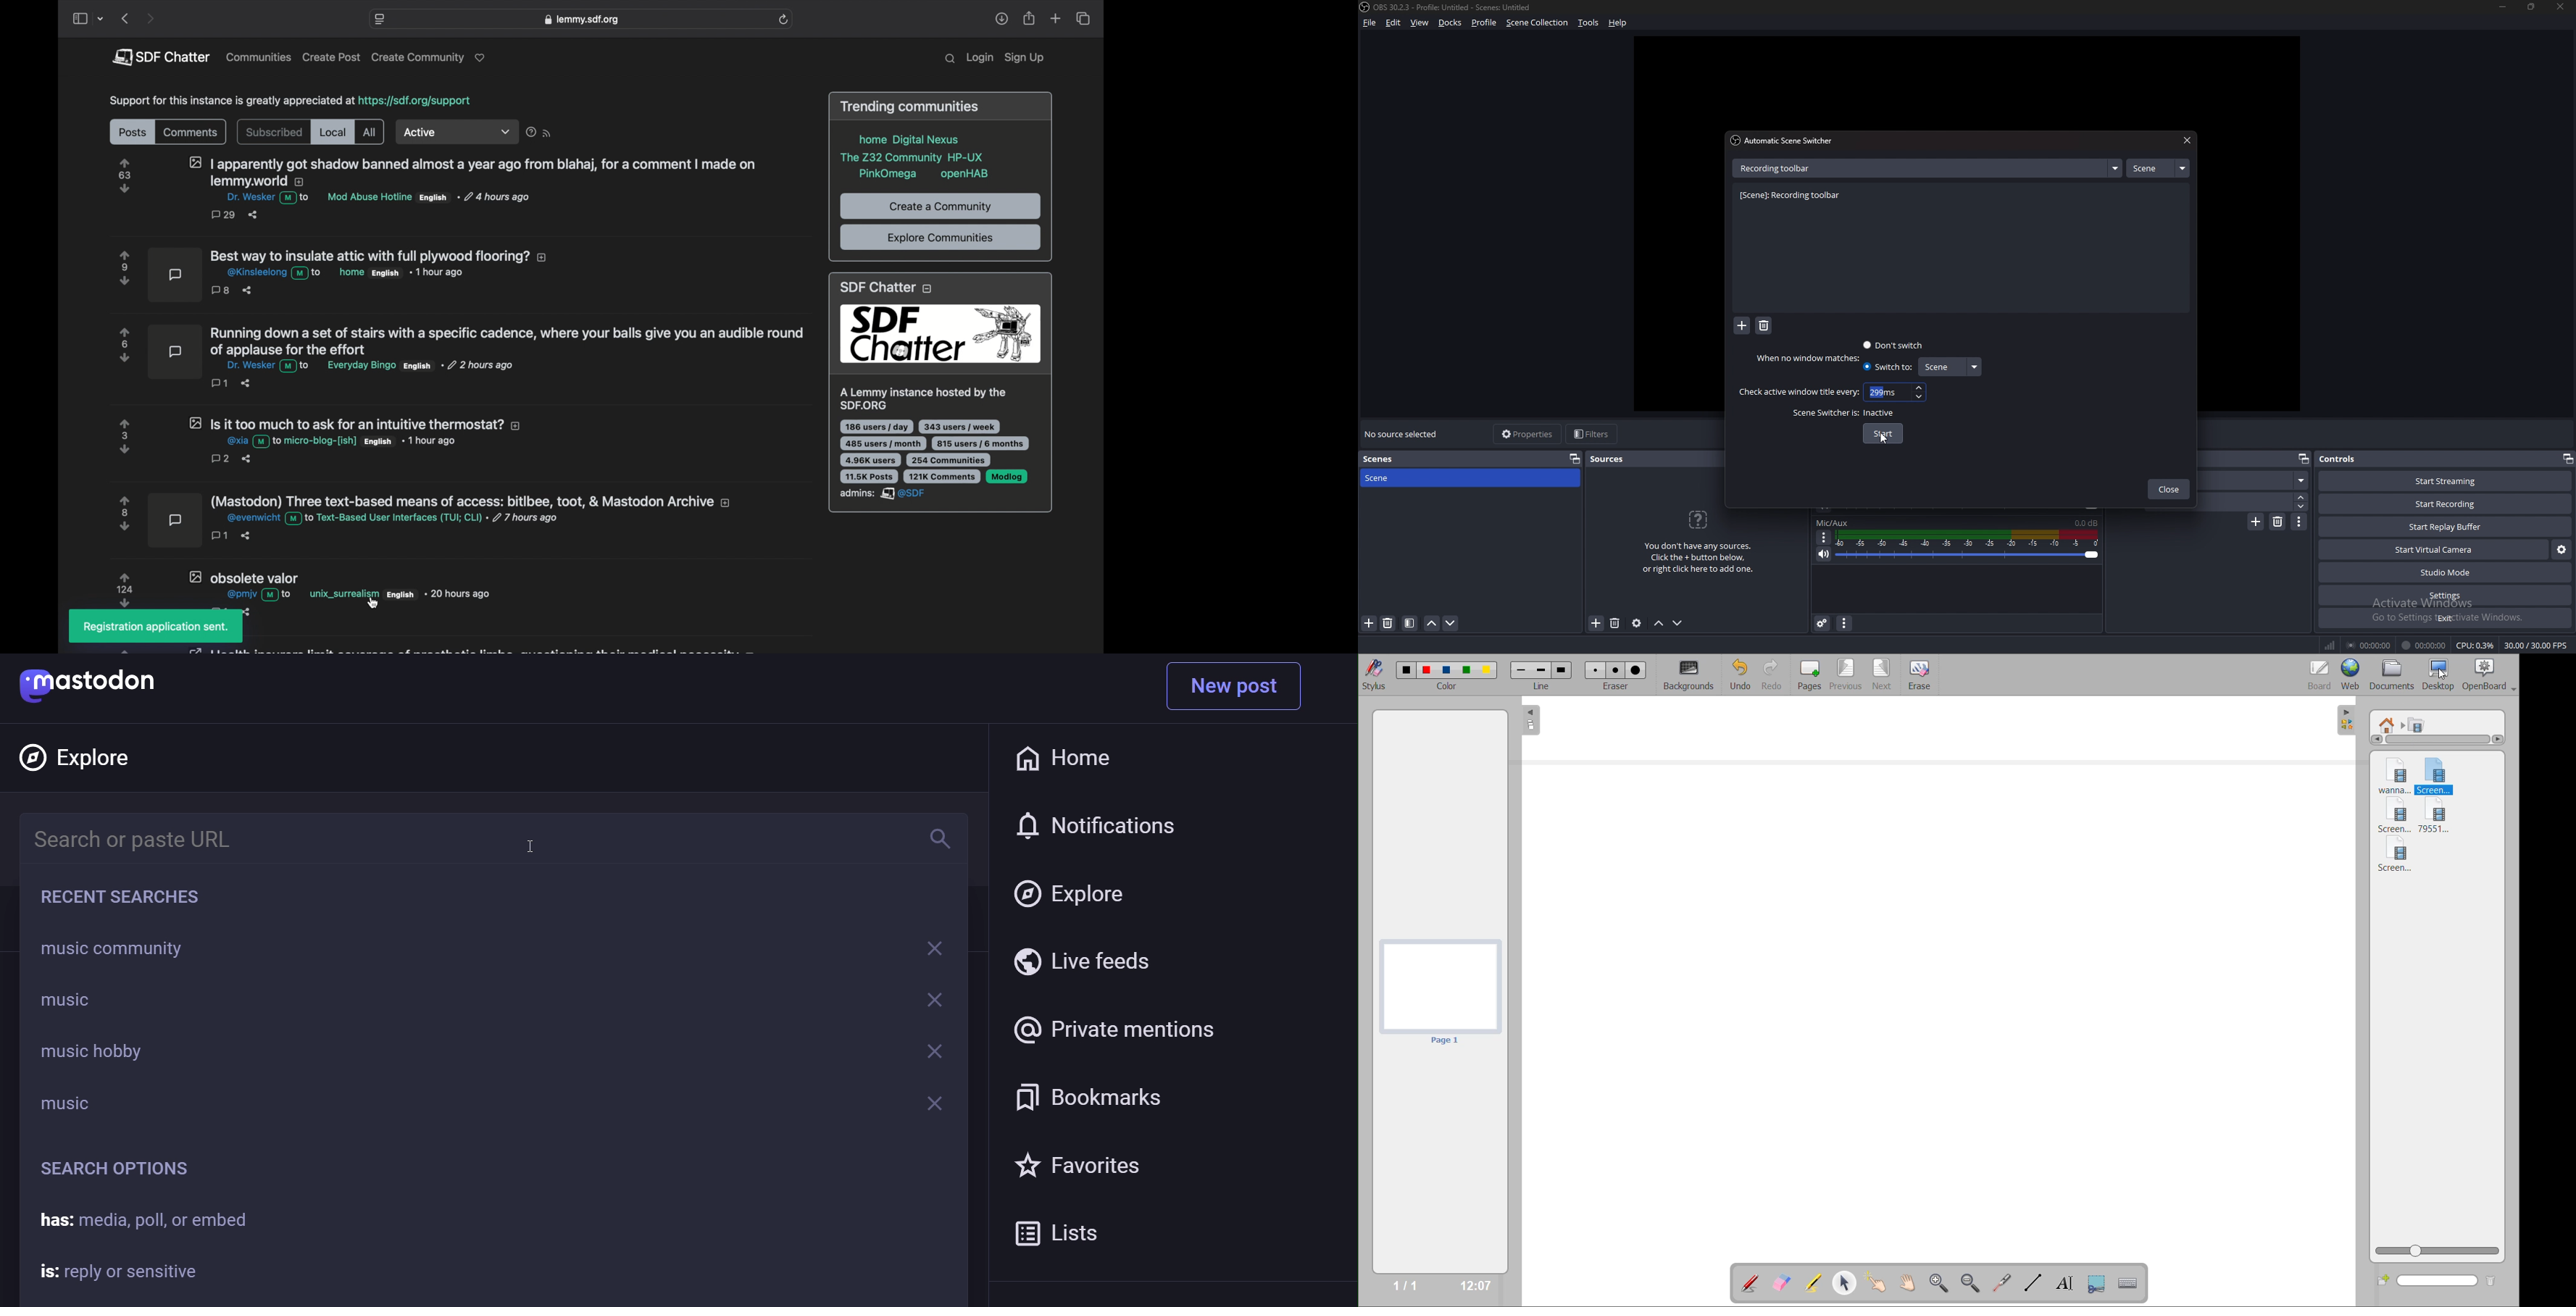 This screenshot has width=2576, height=1316. I want to click on controls, so click(2351, 458).